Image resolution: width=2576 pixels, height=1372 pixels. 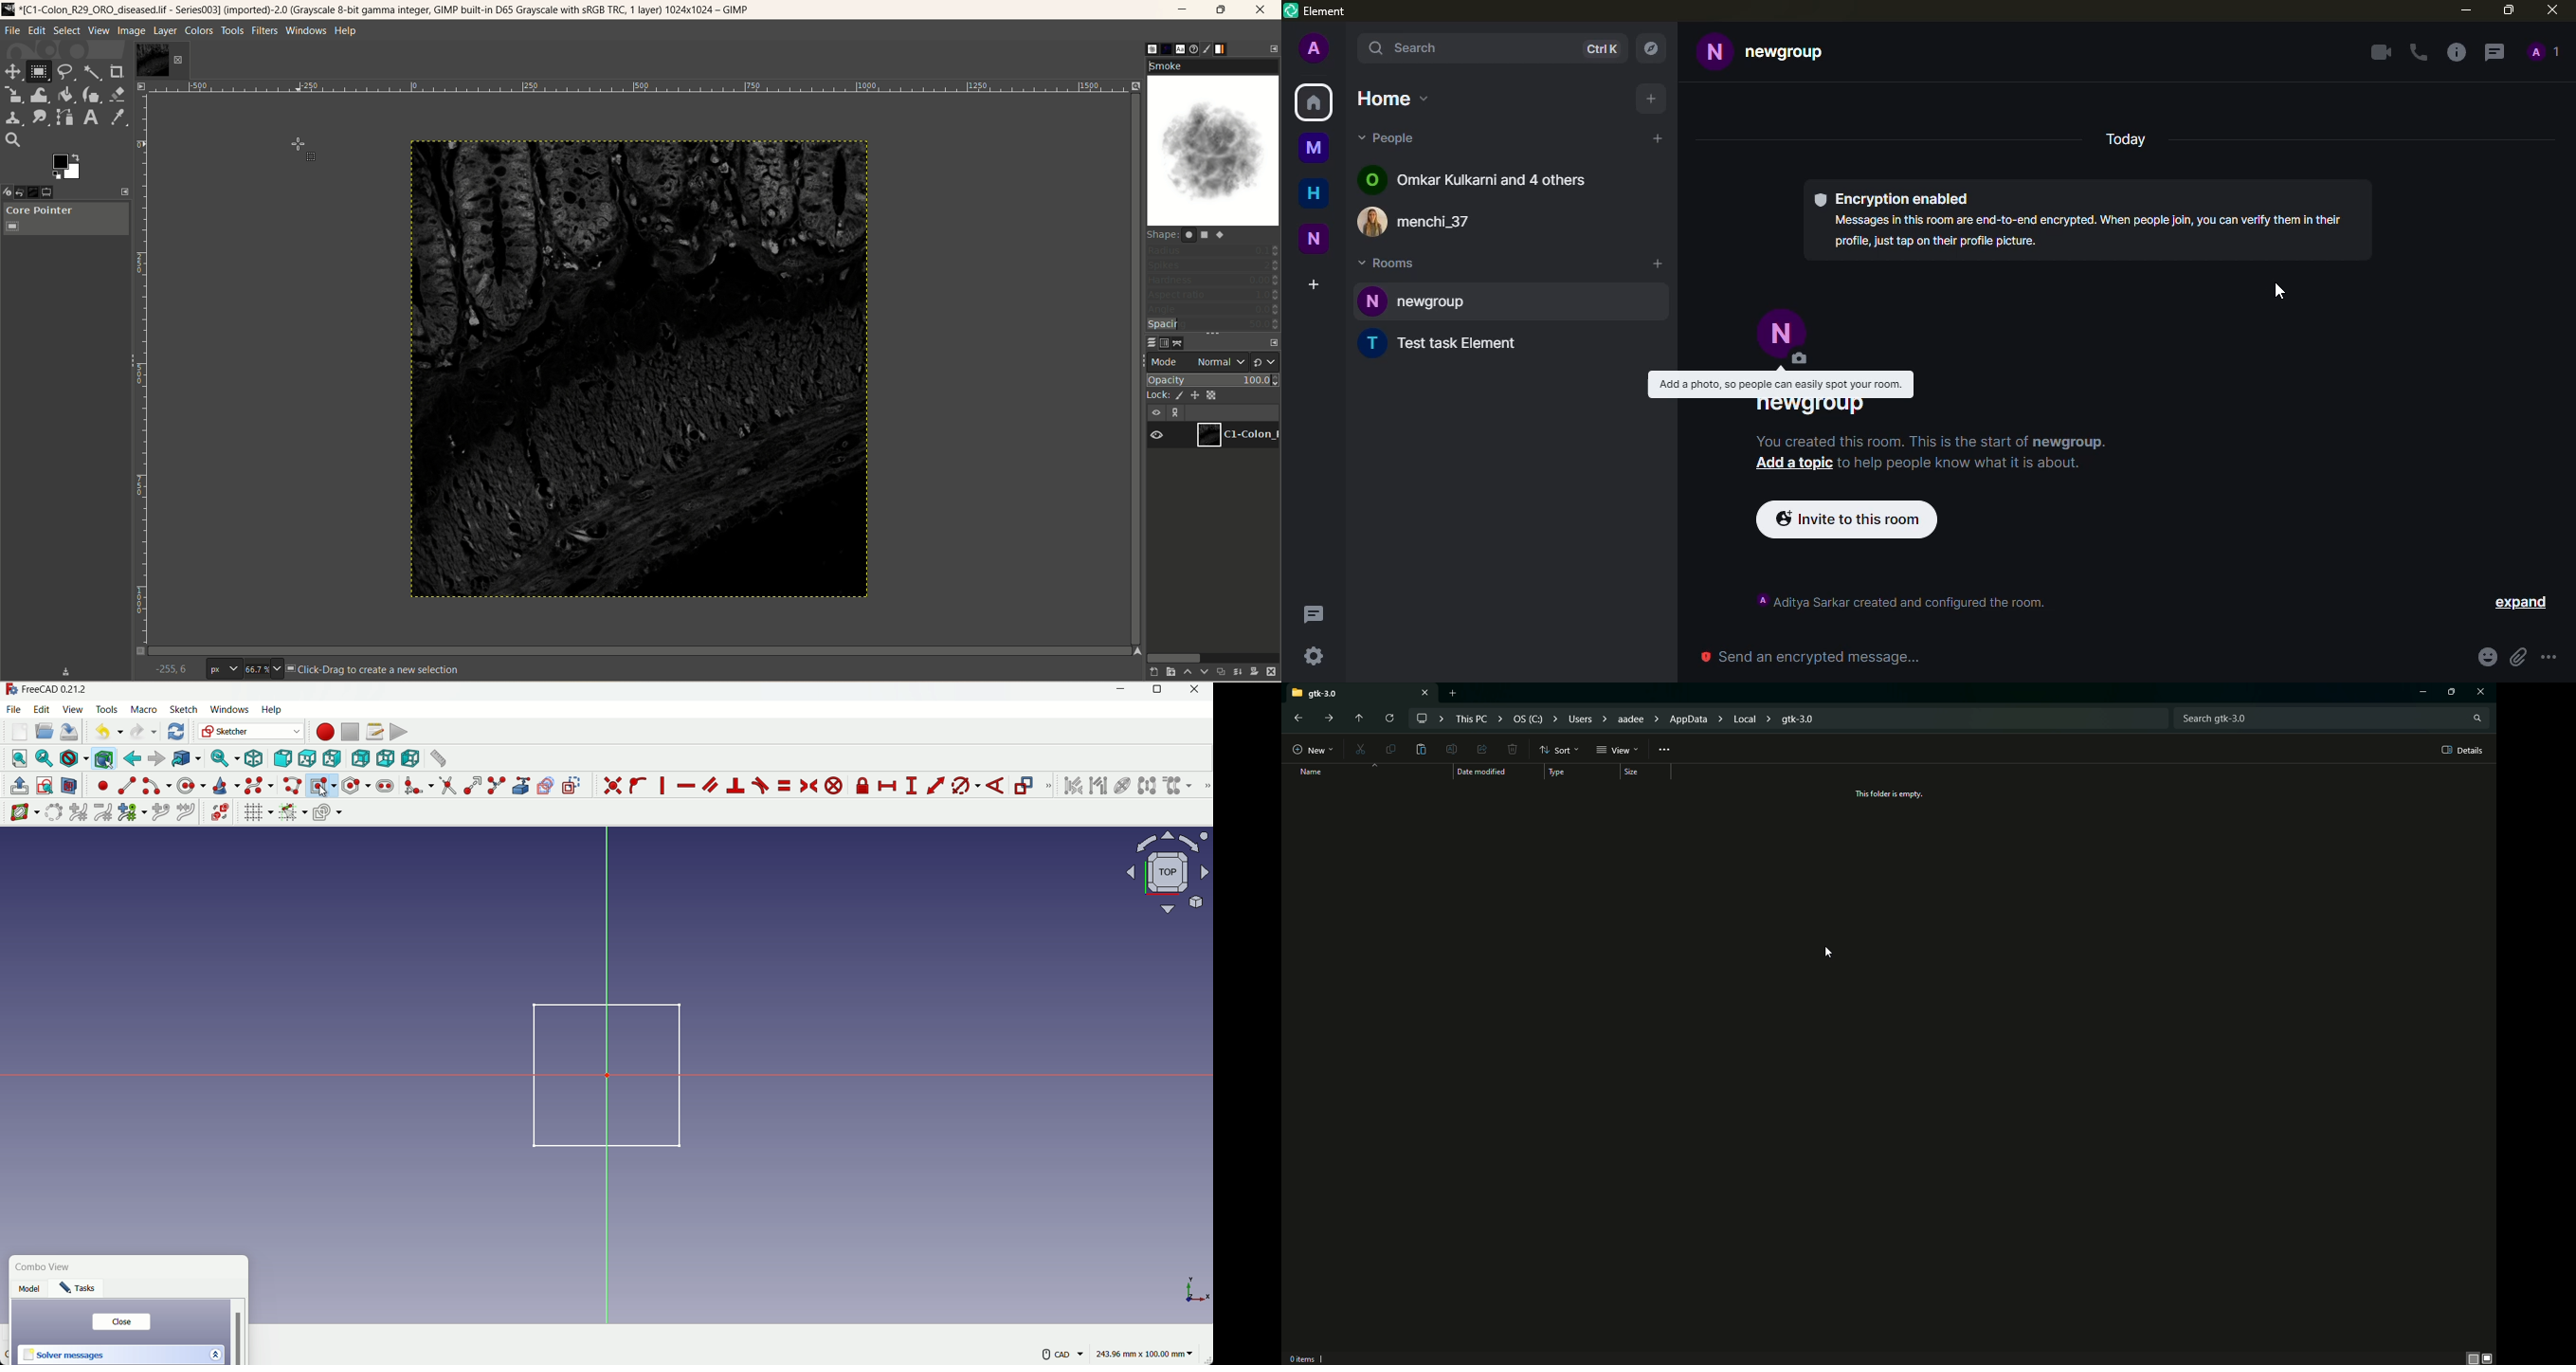 What do you see at coordinates (1190, 49) in the screenshot?
I see `document history` at bounding box center [1190, 49].